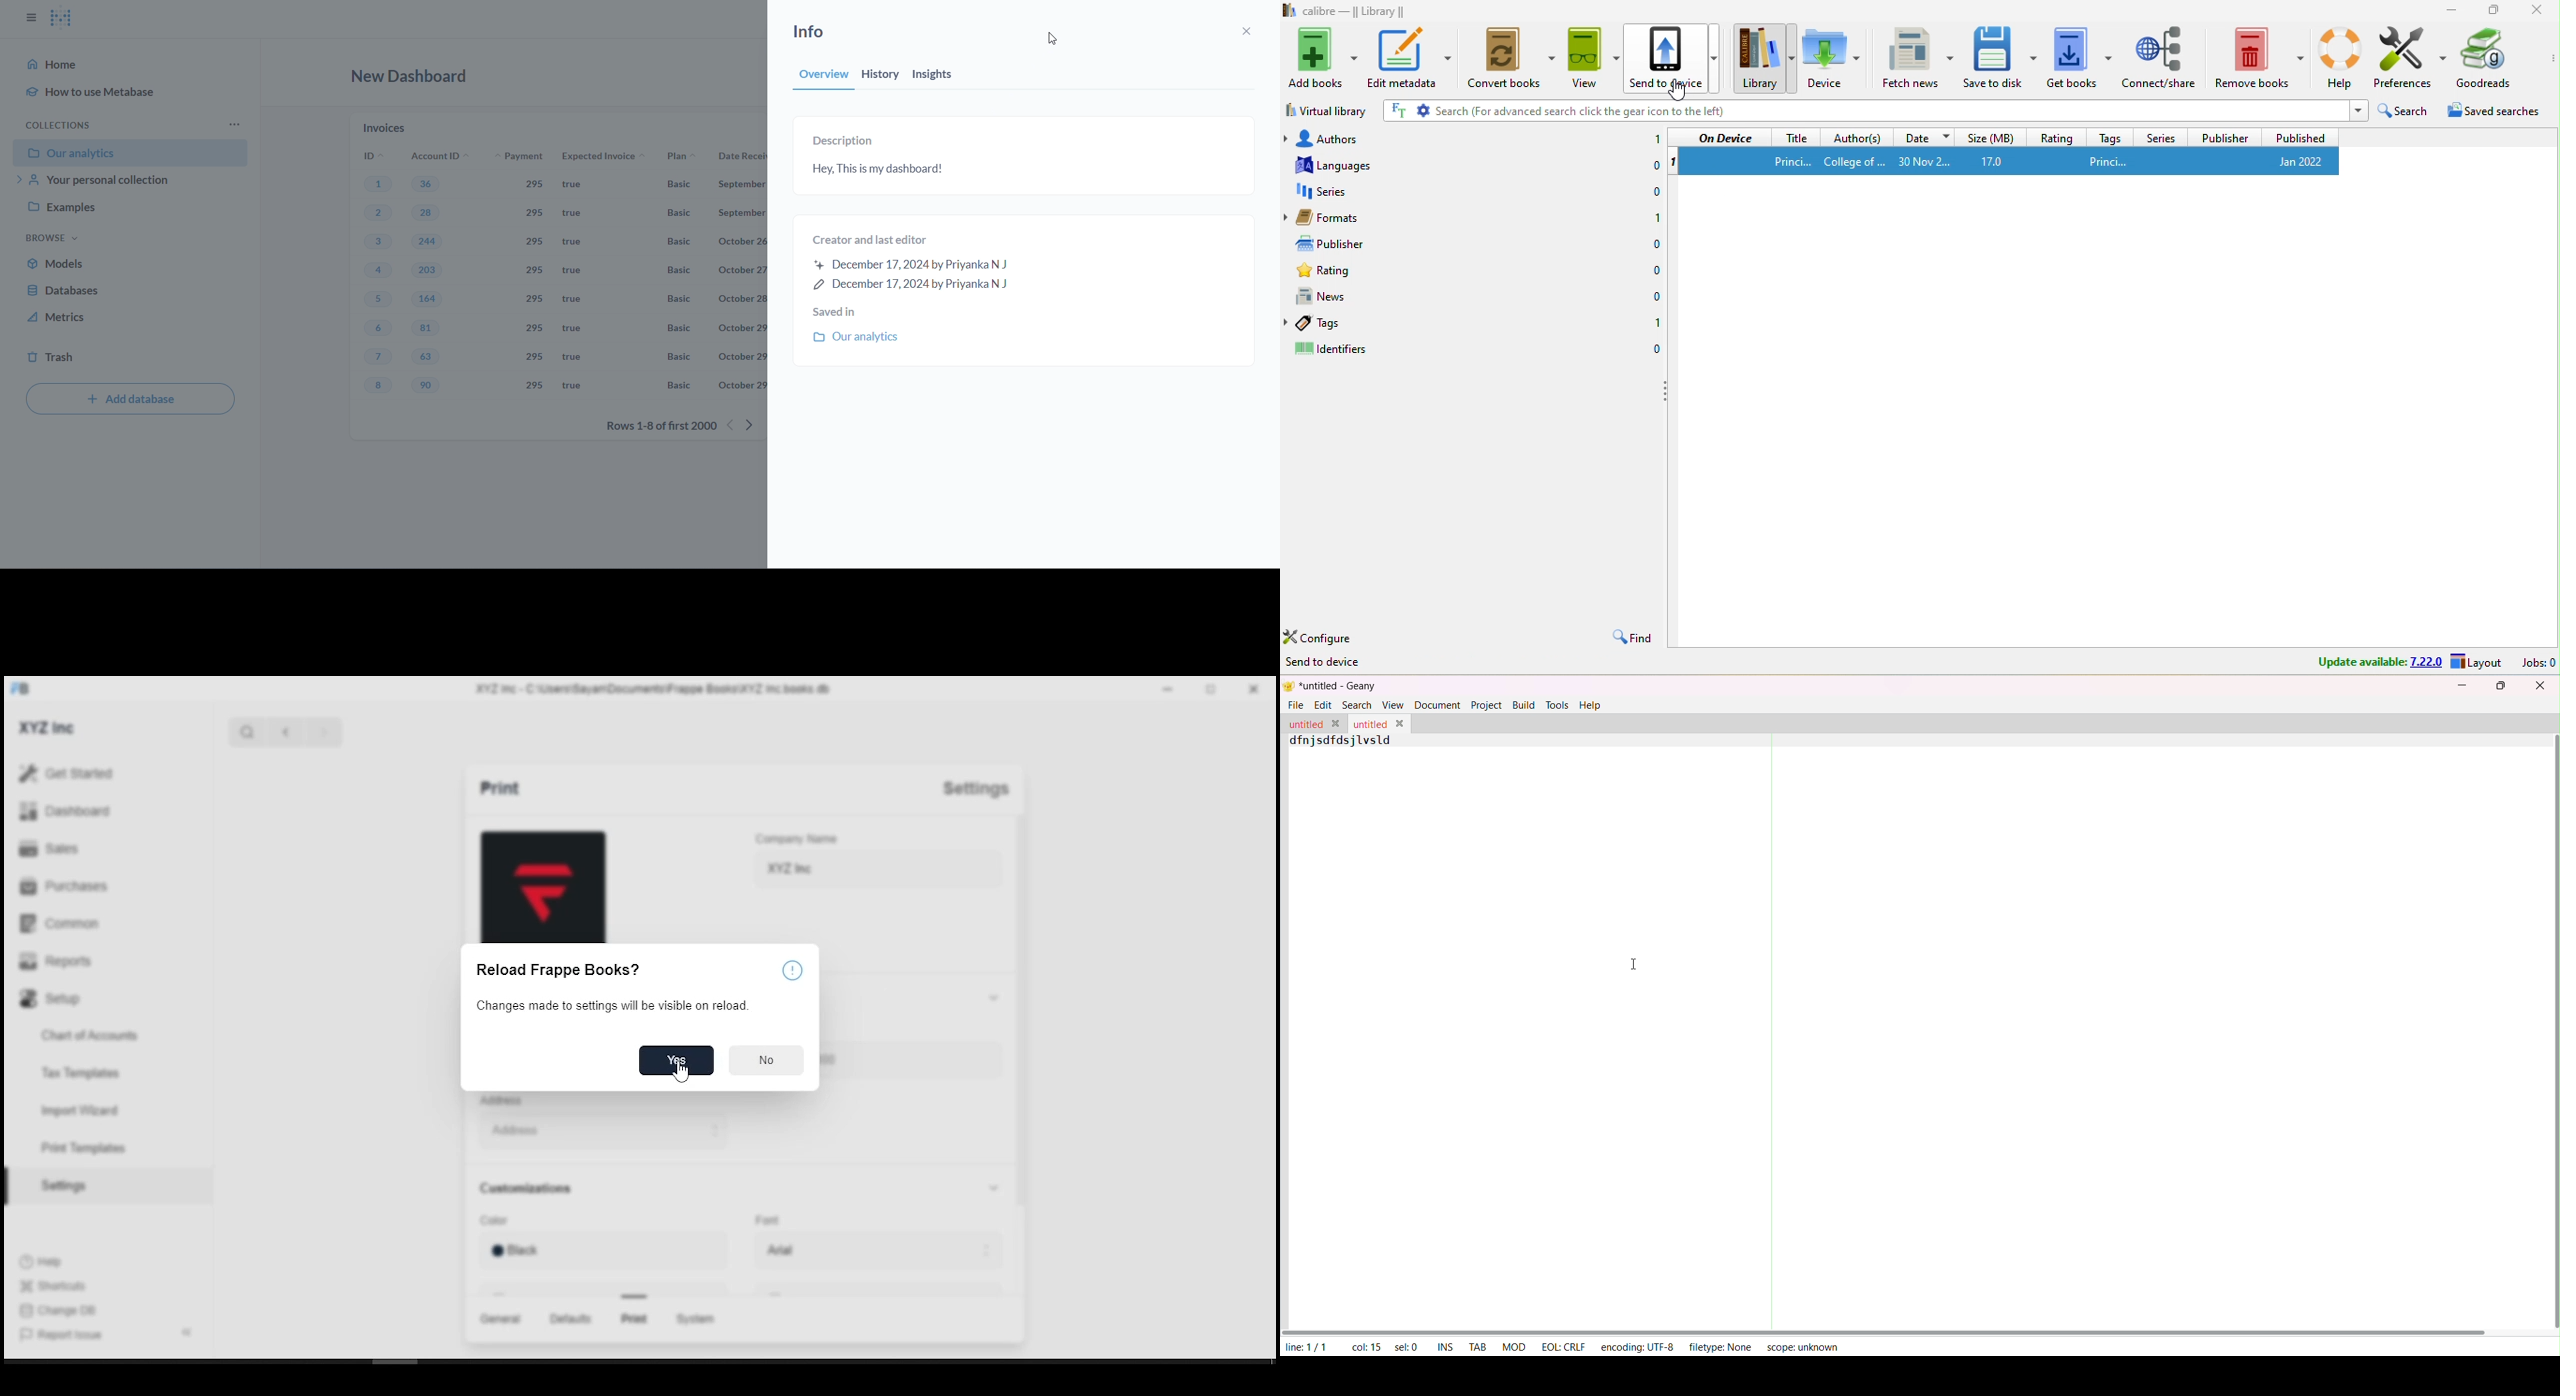  What do you see at coordinates (1676, 162) in the screenshot?
I see `1` at bounding box center [1676, 162].